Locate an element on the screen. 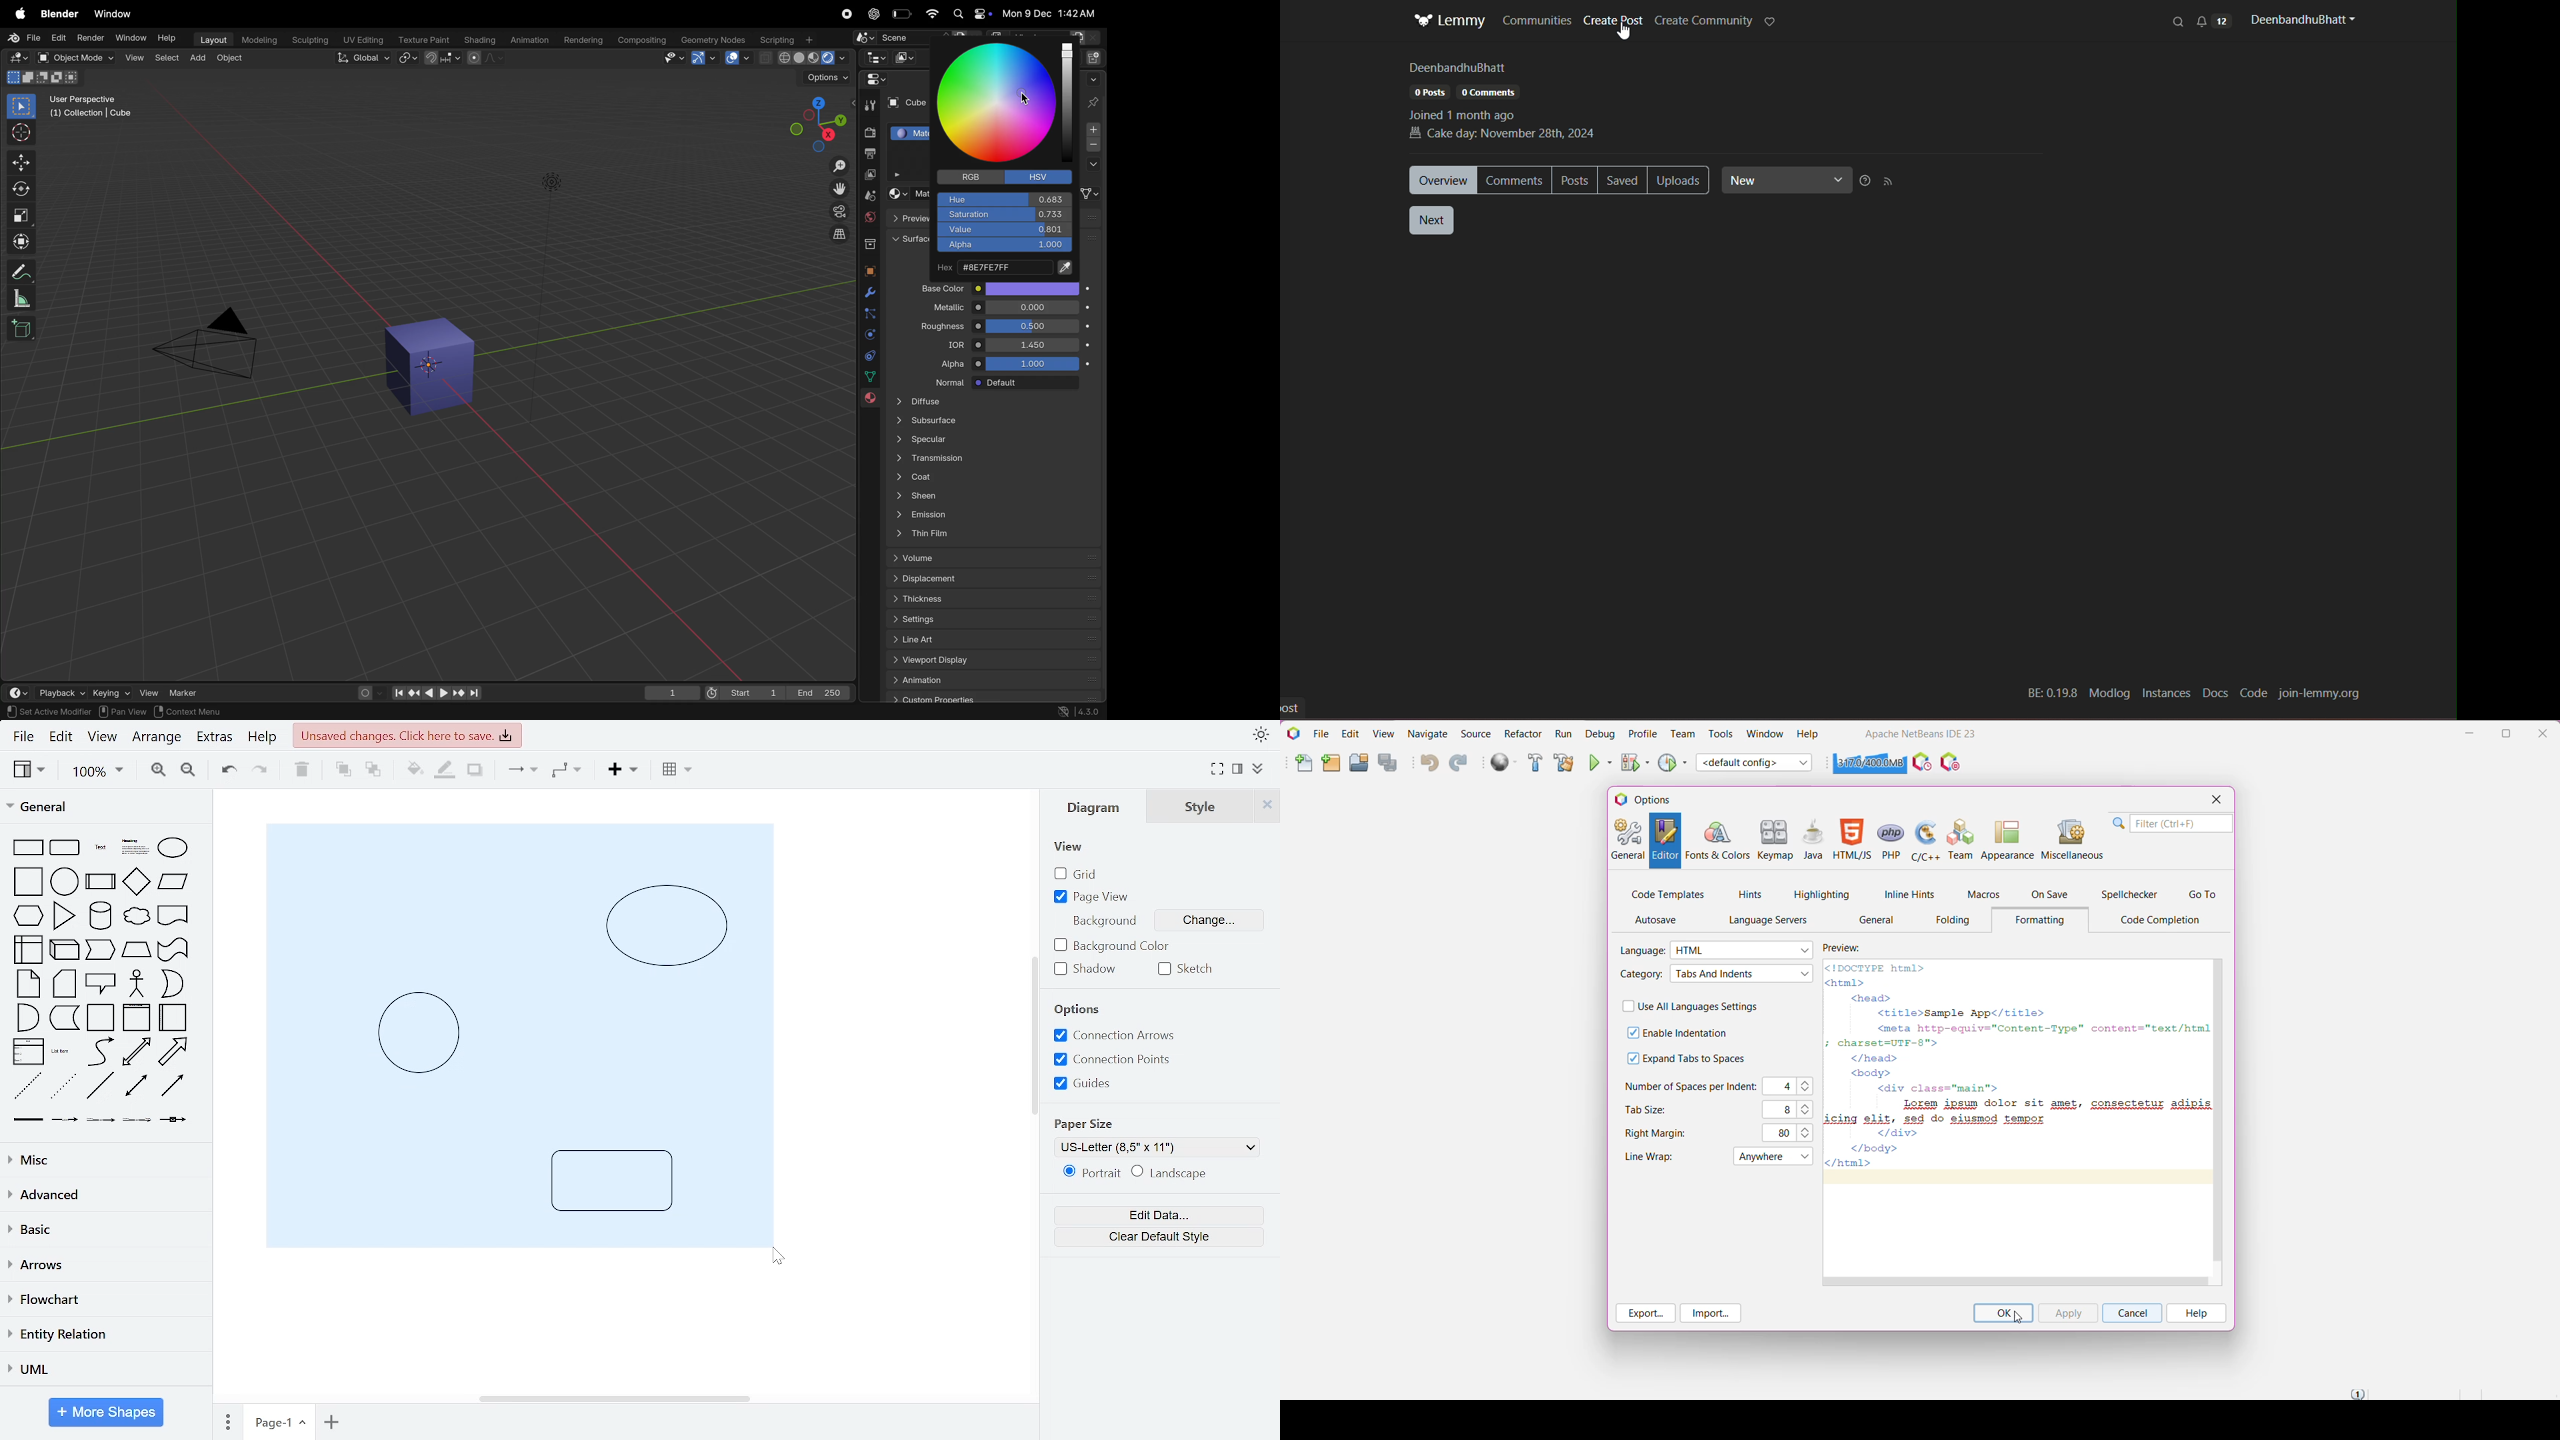 The image size is (2576, 1456). keying is located at coordinates (100, 693).